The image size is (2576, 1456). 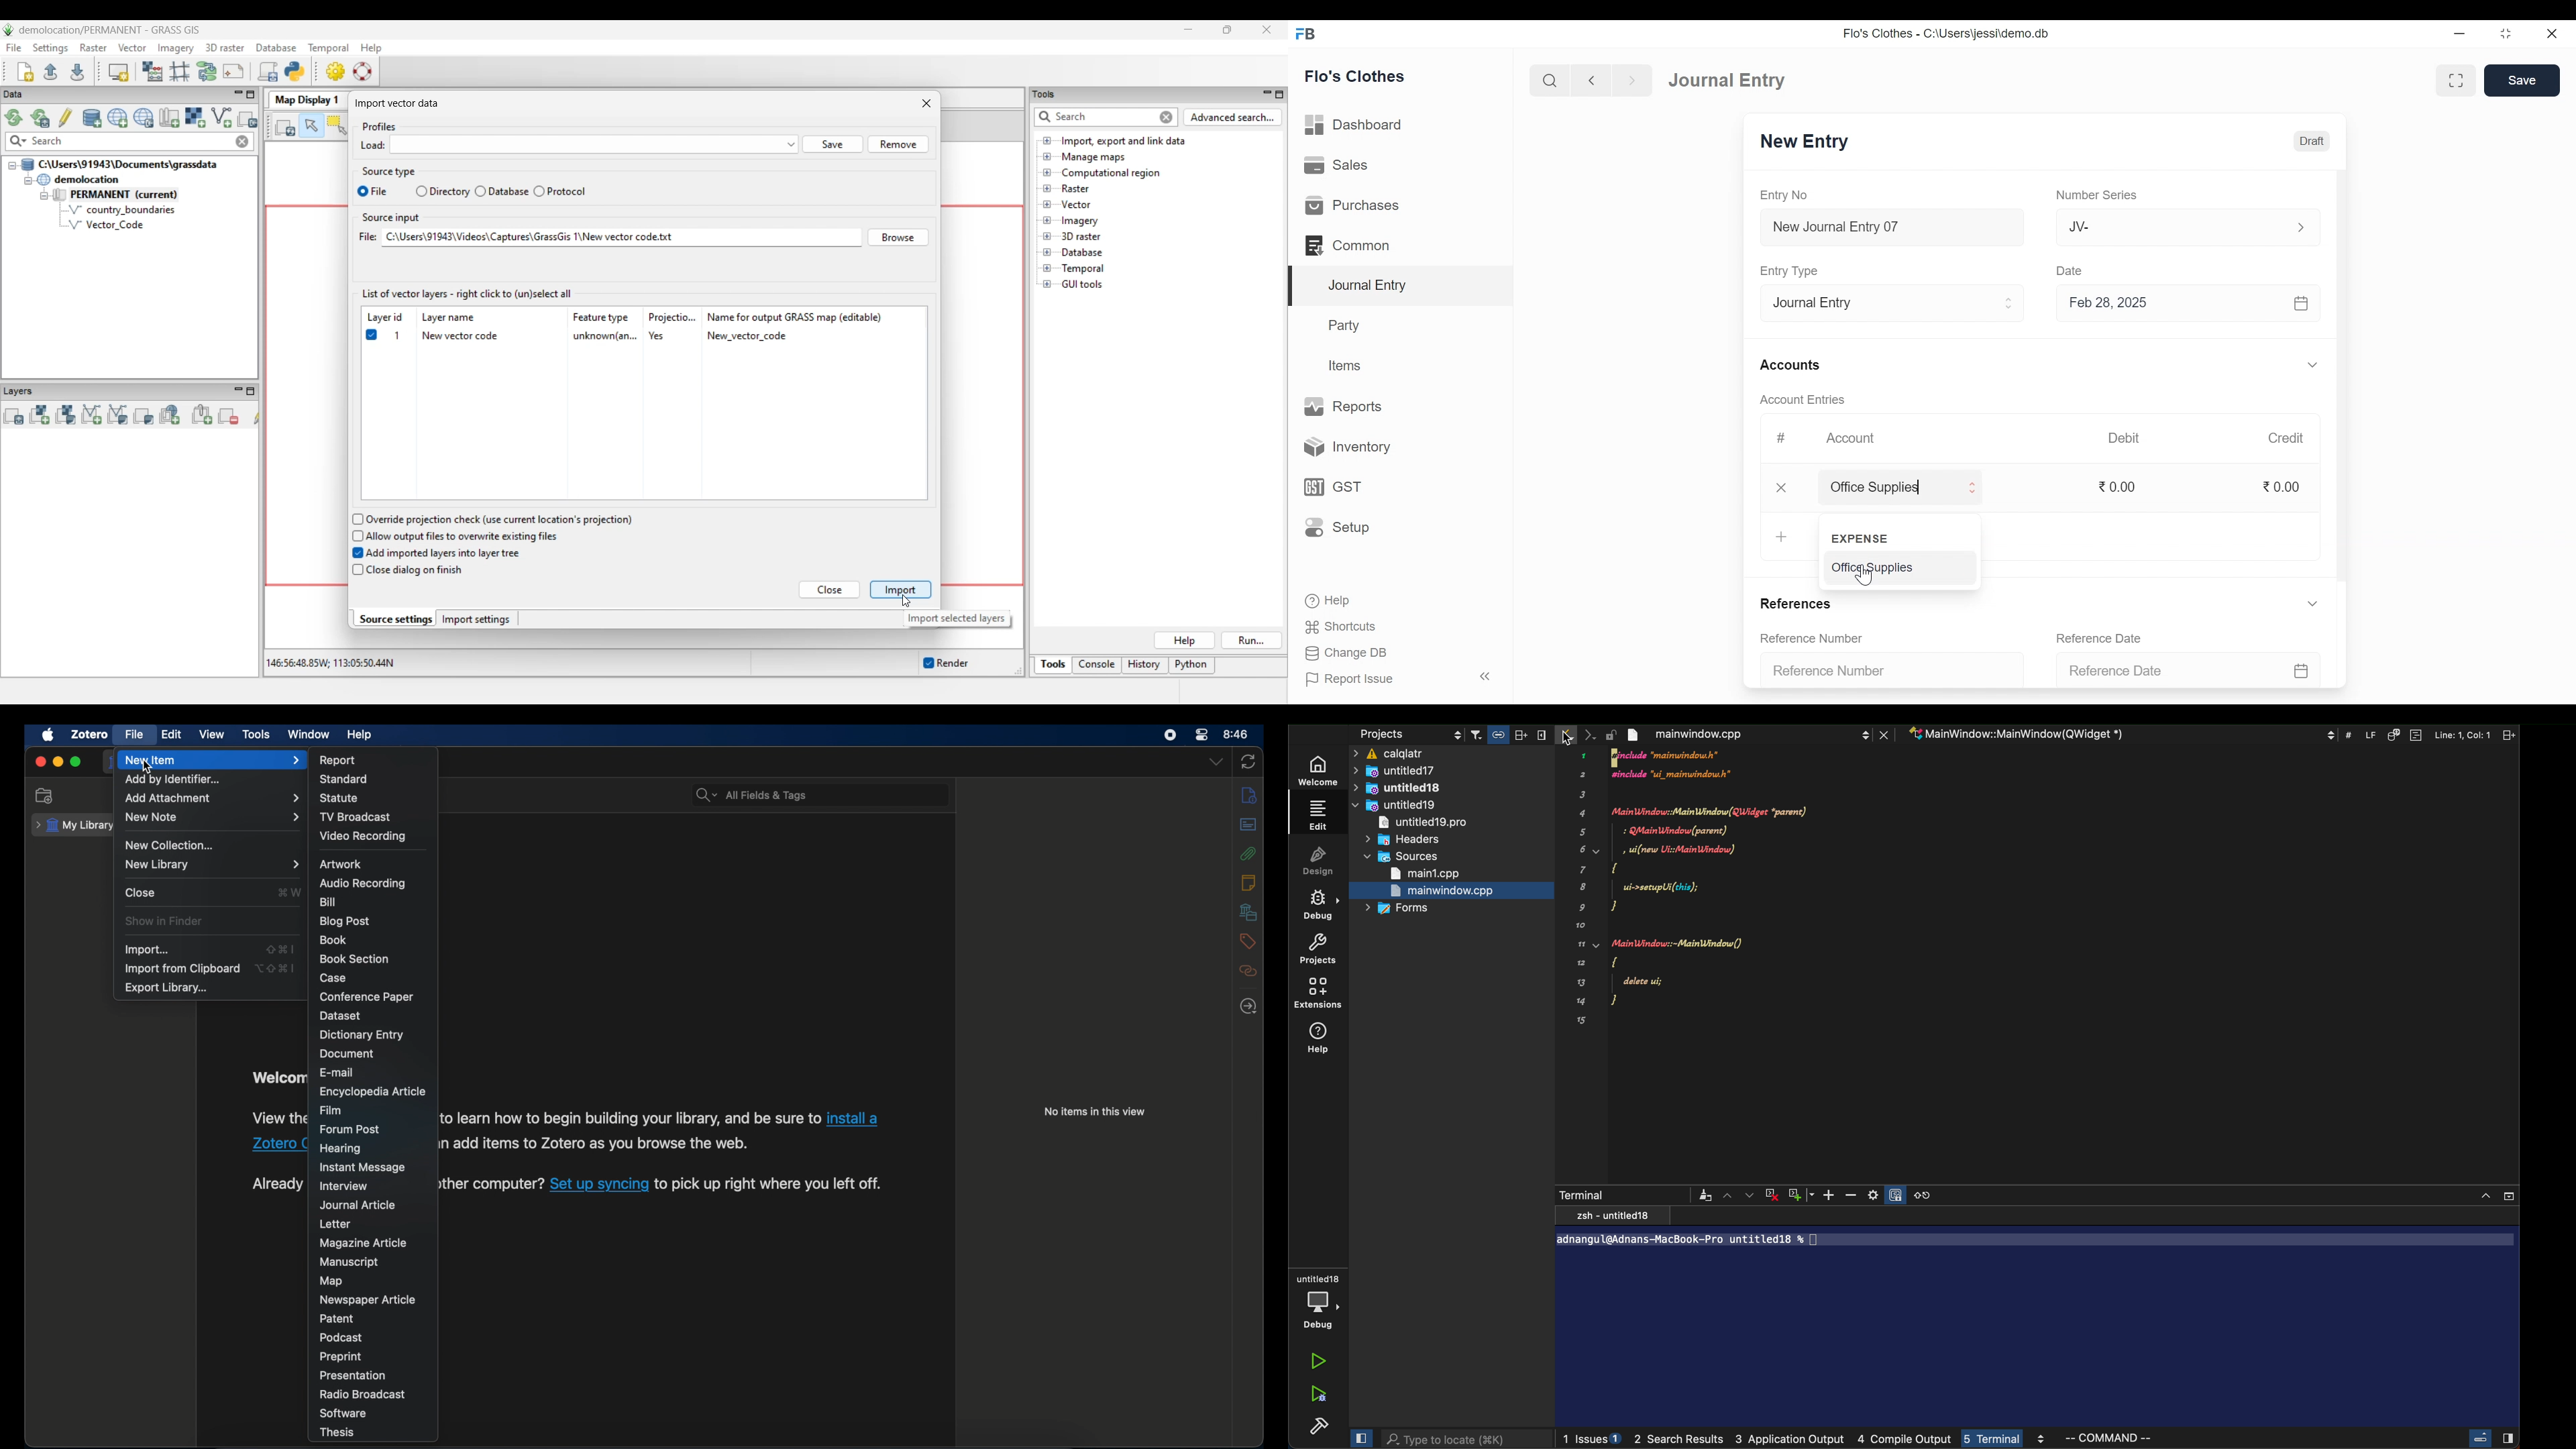 I want to click on 0.00, so click(x=2284, y=487).